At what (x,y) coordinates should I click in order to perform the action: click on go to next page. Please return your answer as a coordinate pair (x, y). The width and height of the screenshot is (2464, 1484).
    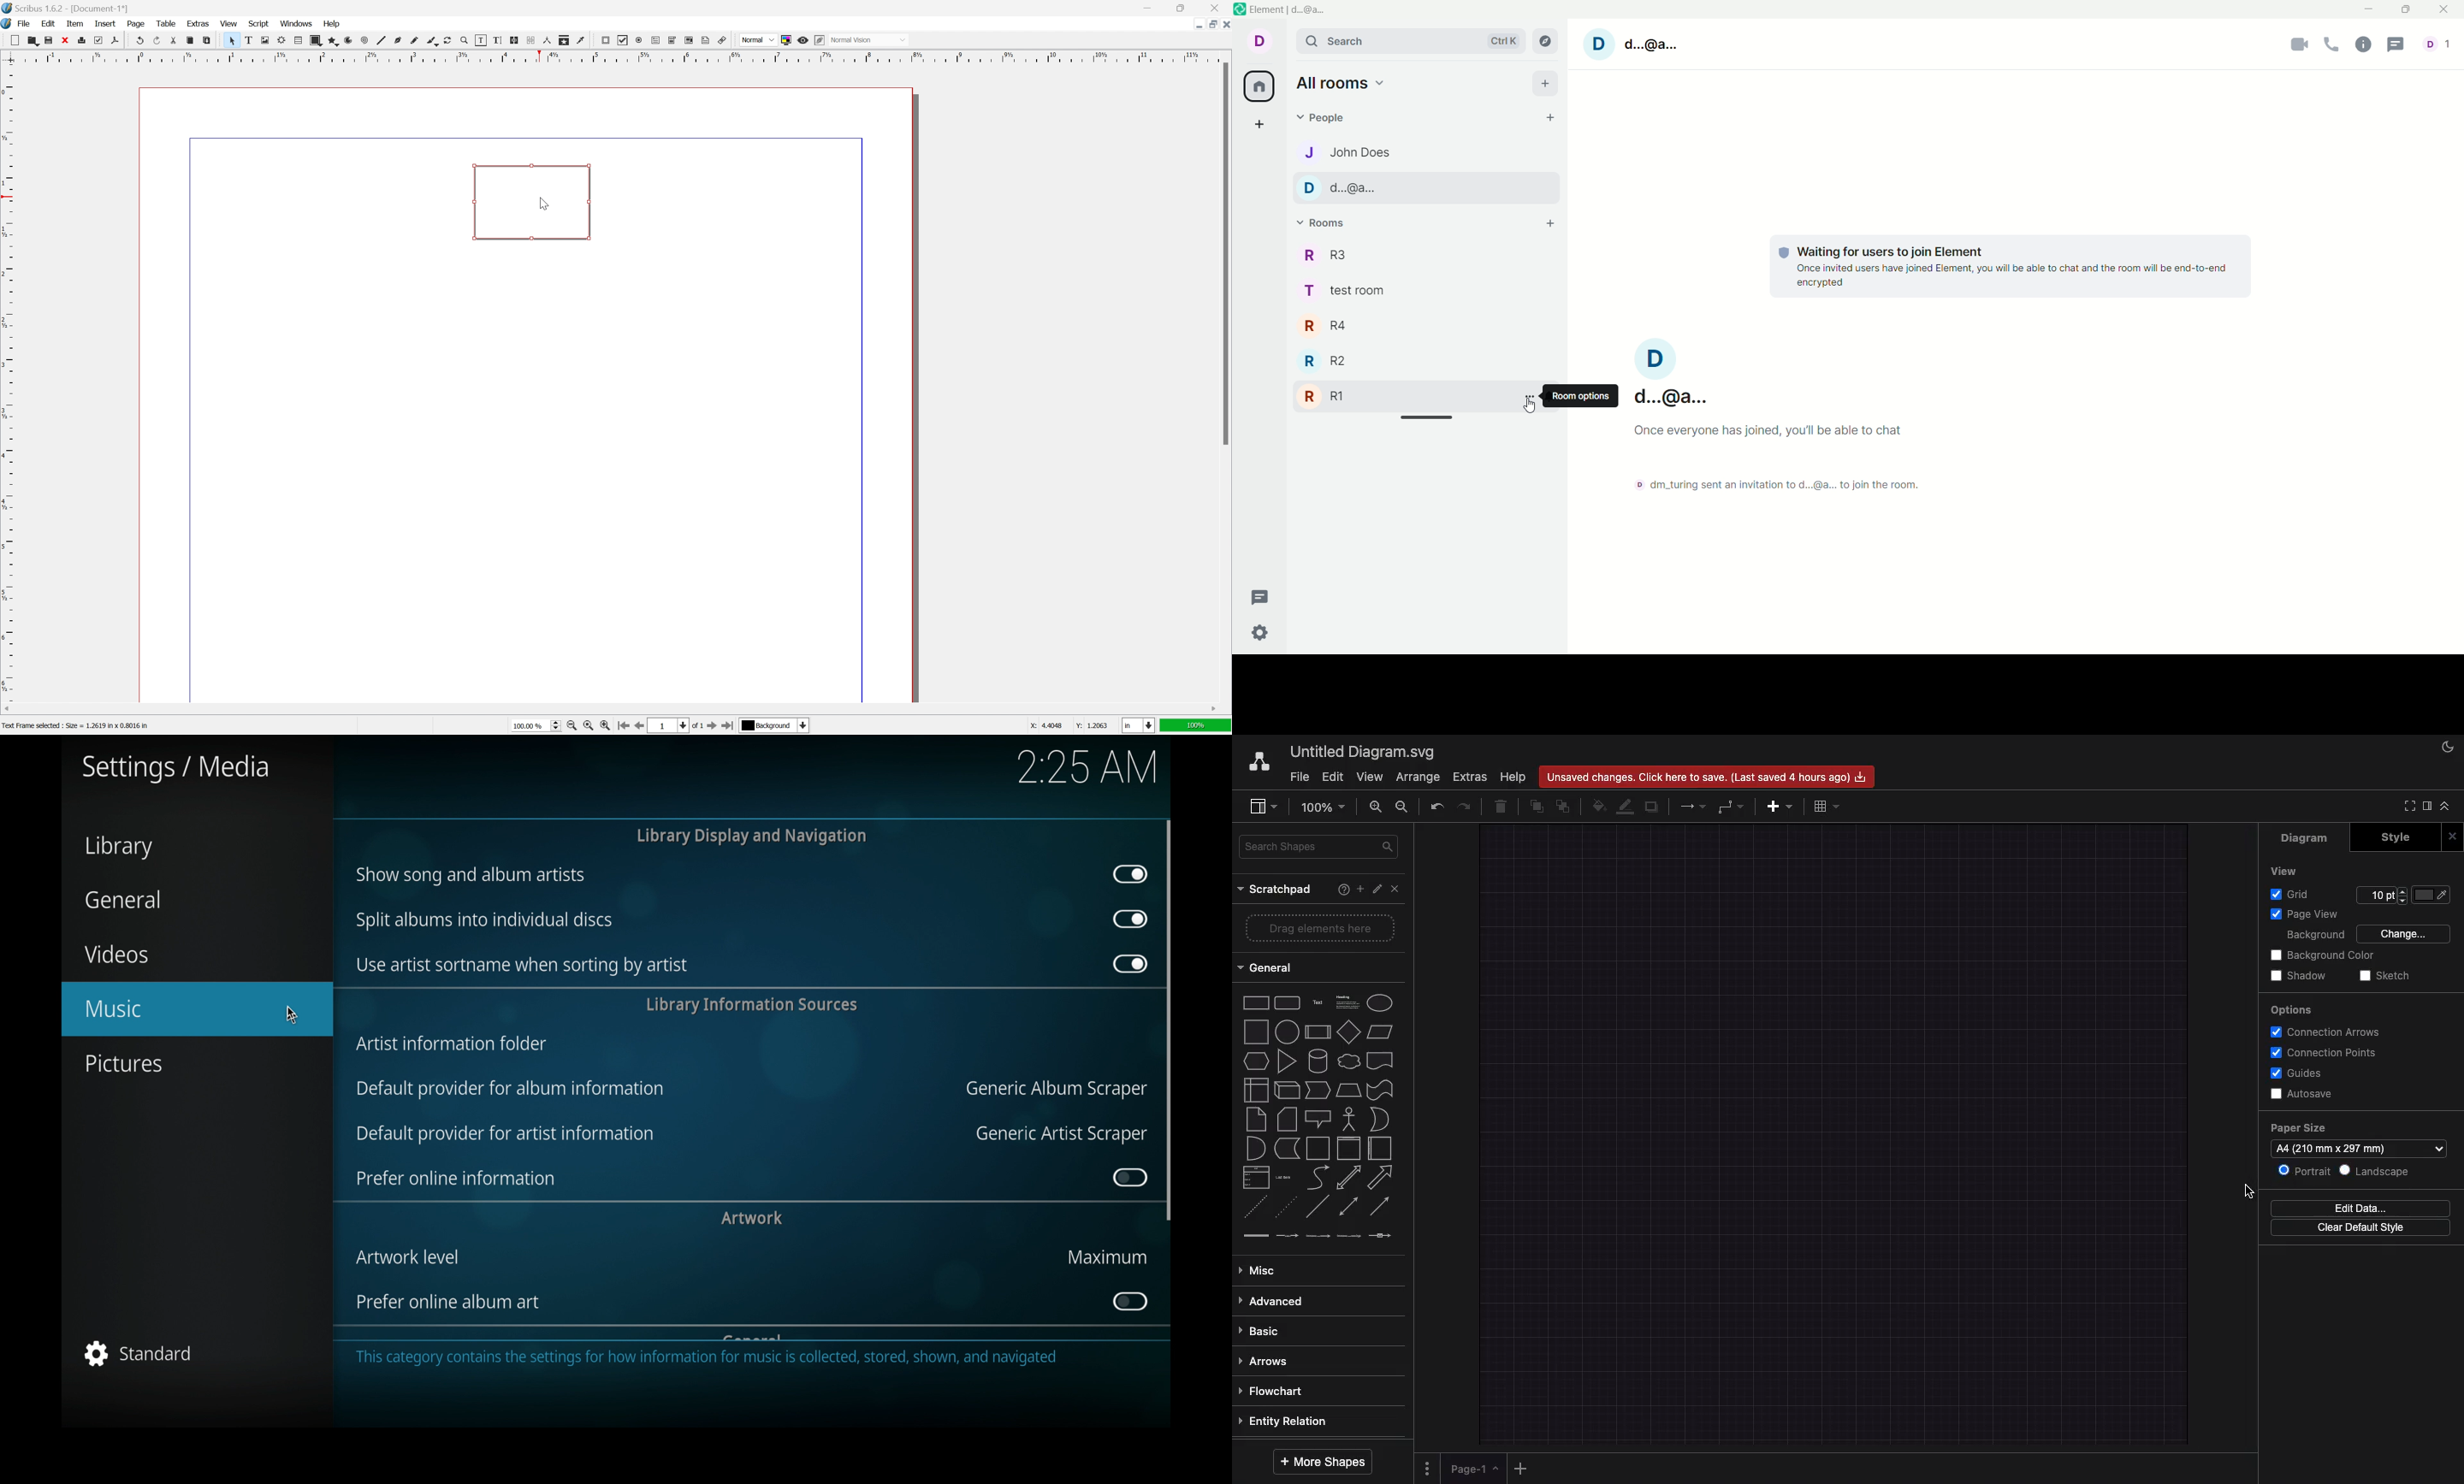
    Looking at the image, I should click on (711, 727).